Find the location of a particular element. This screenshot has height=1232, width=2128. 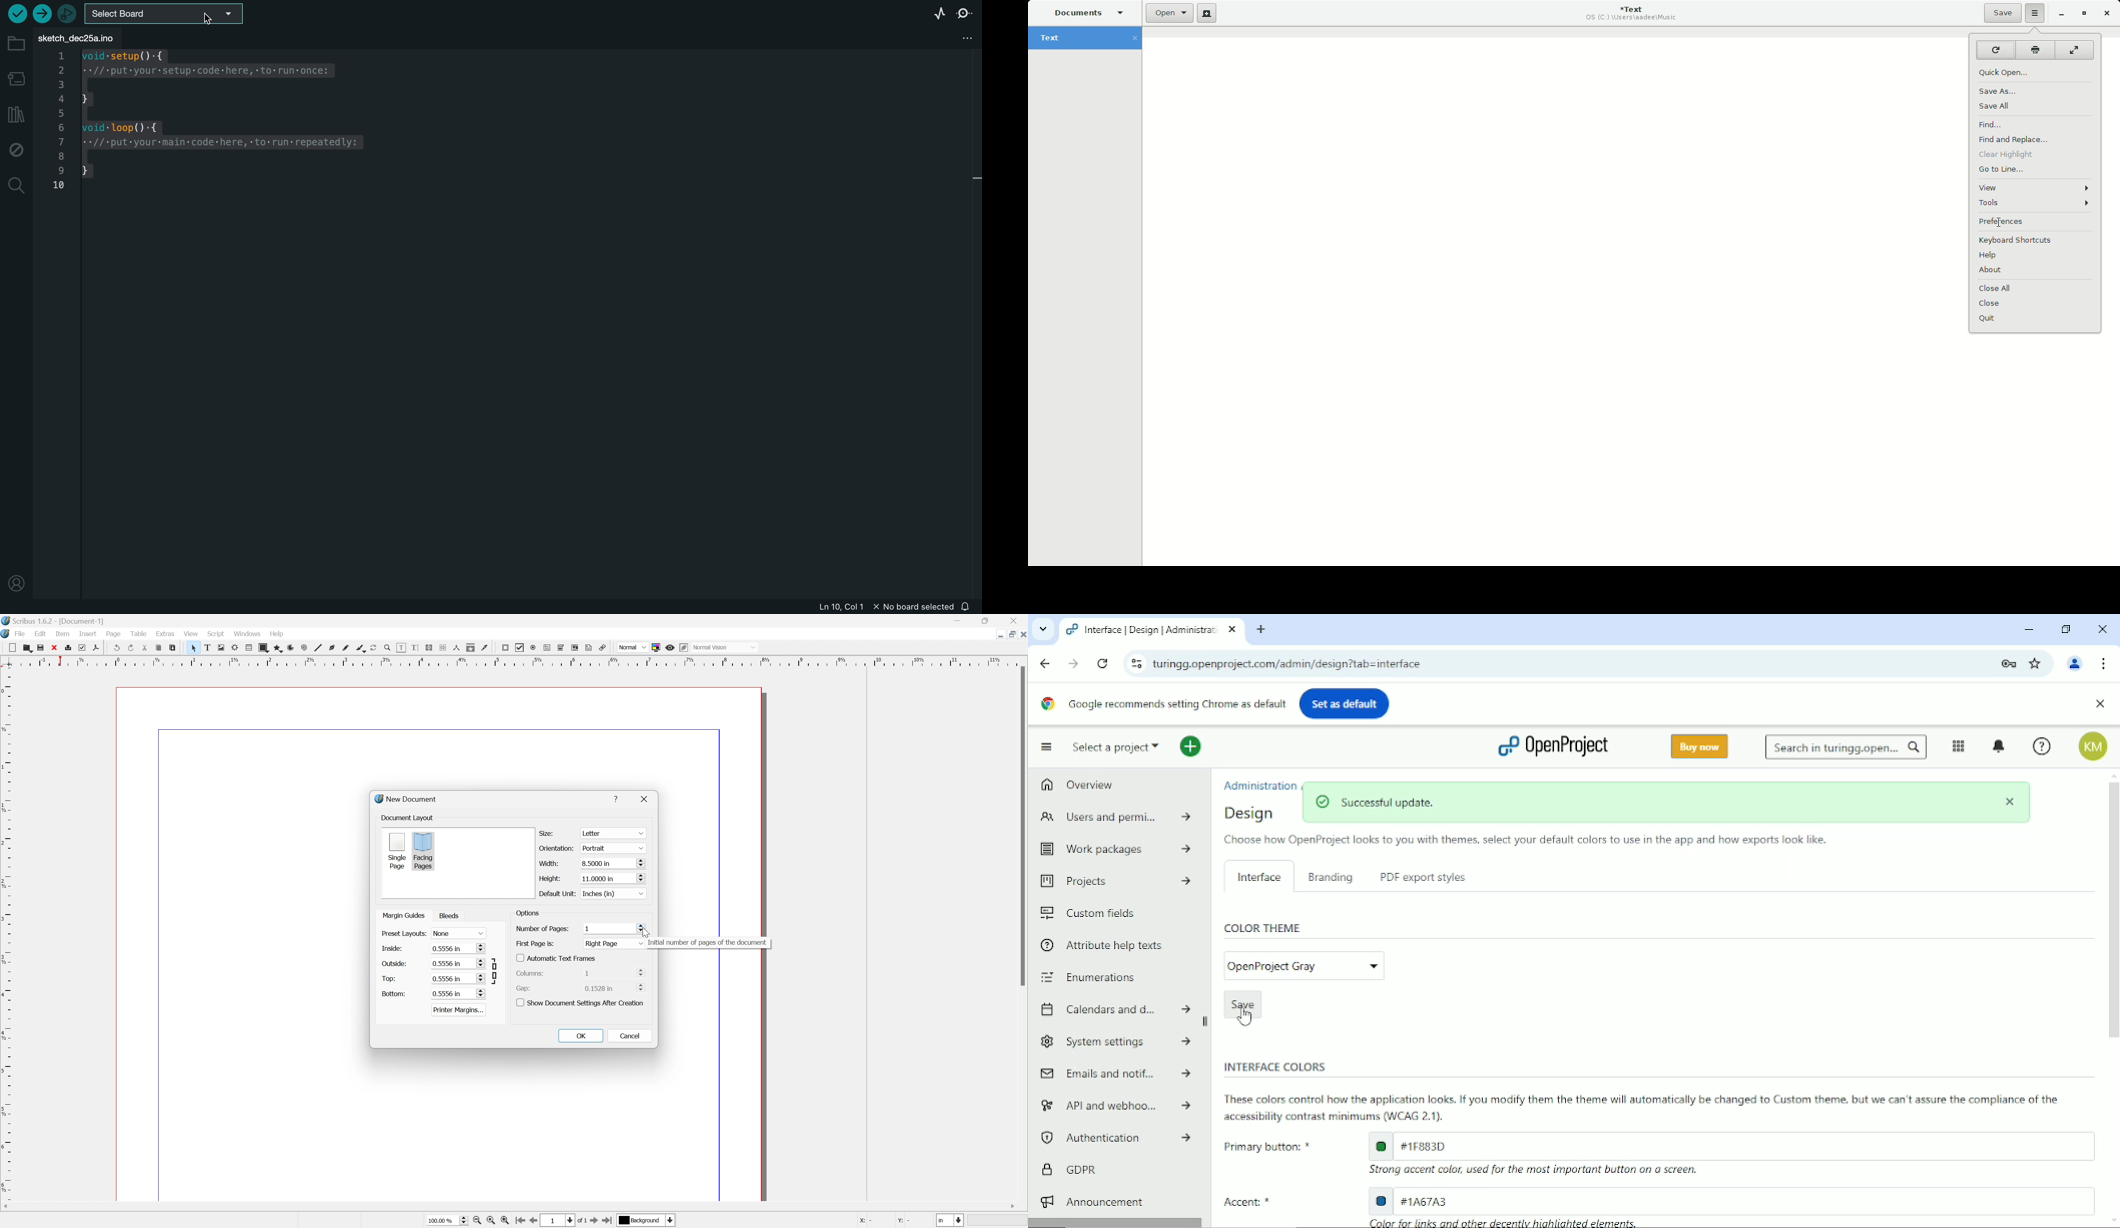

Calligraphic view is located at coordinates (358, 648).